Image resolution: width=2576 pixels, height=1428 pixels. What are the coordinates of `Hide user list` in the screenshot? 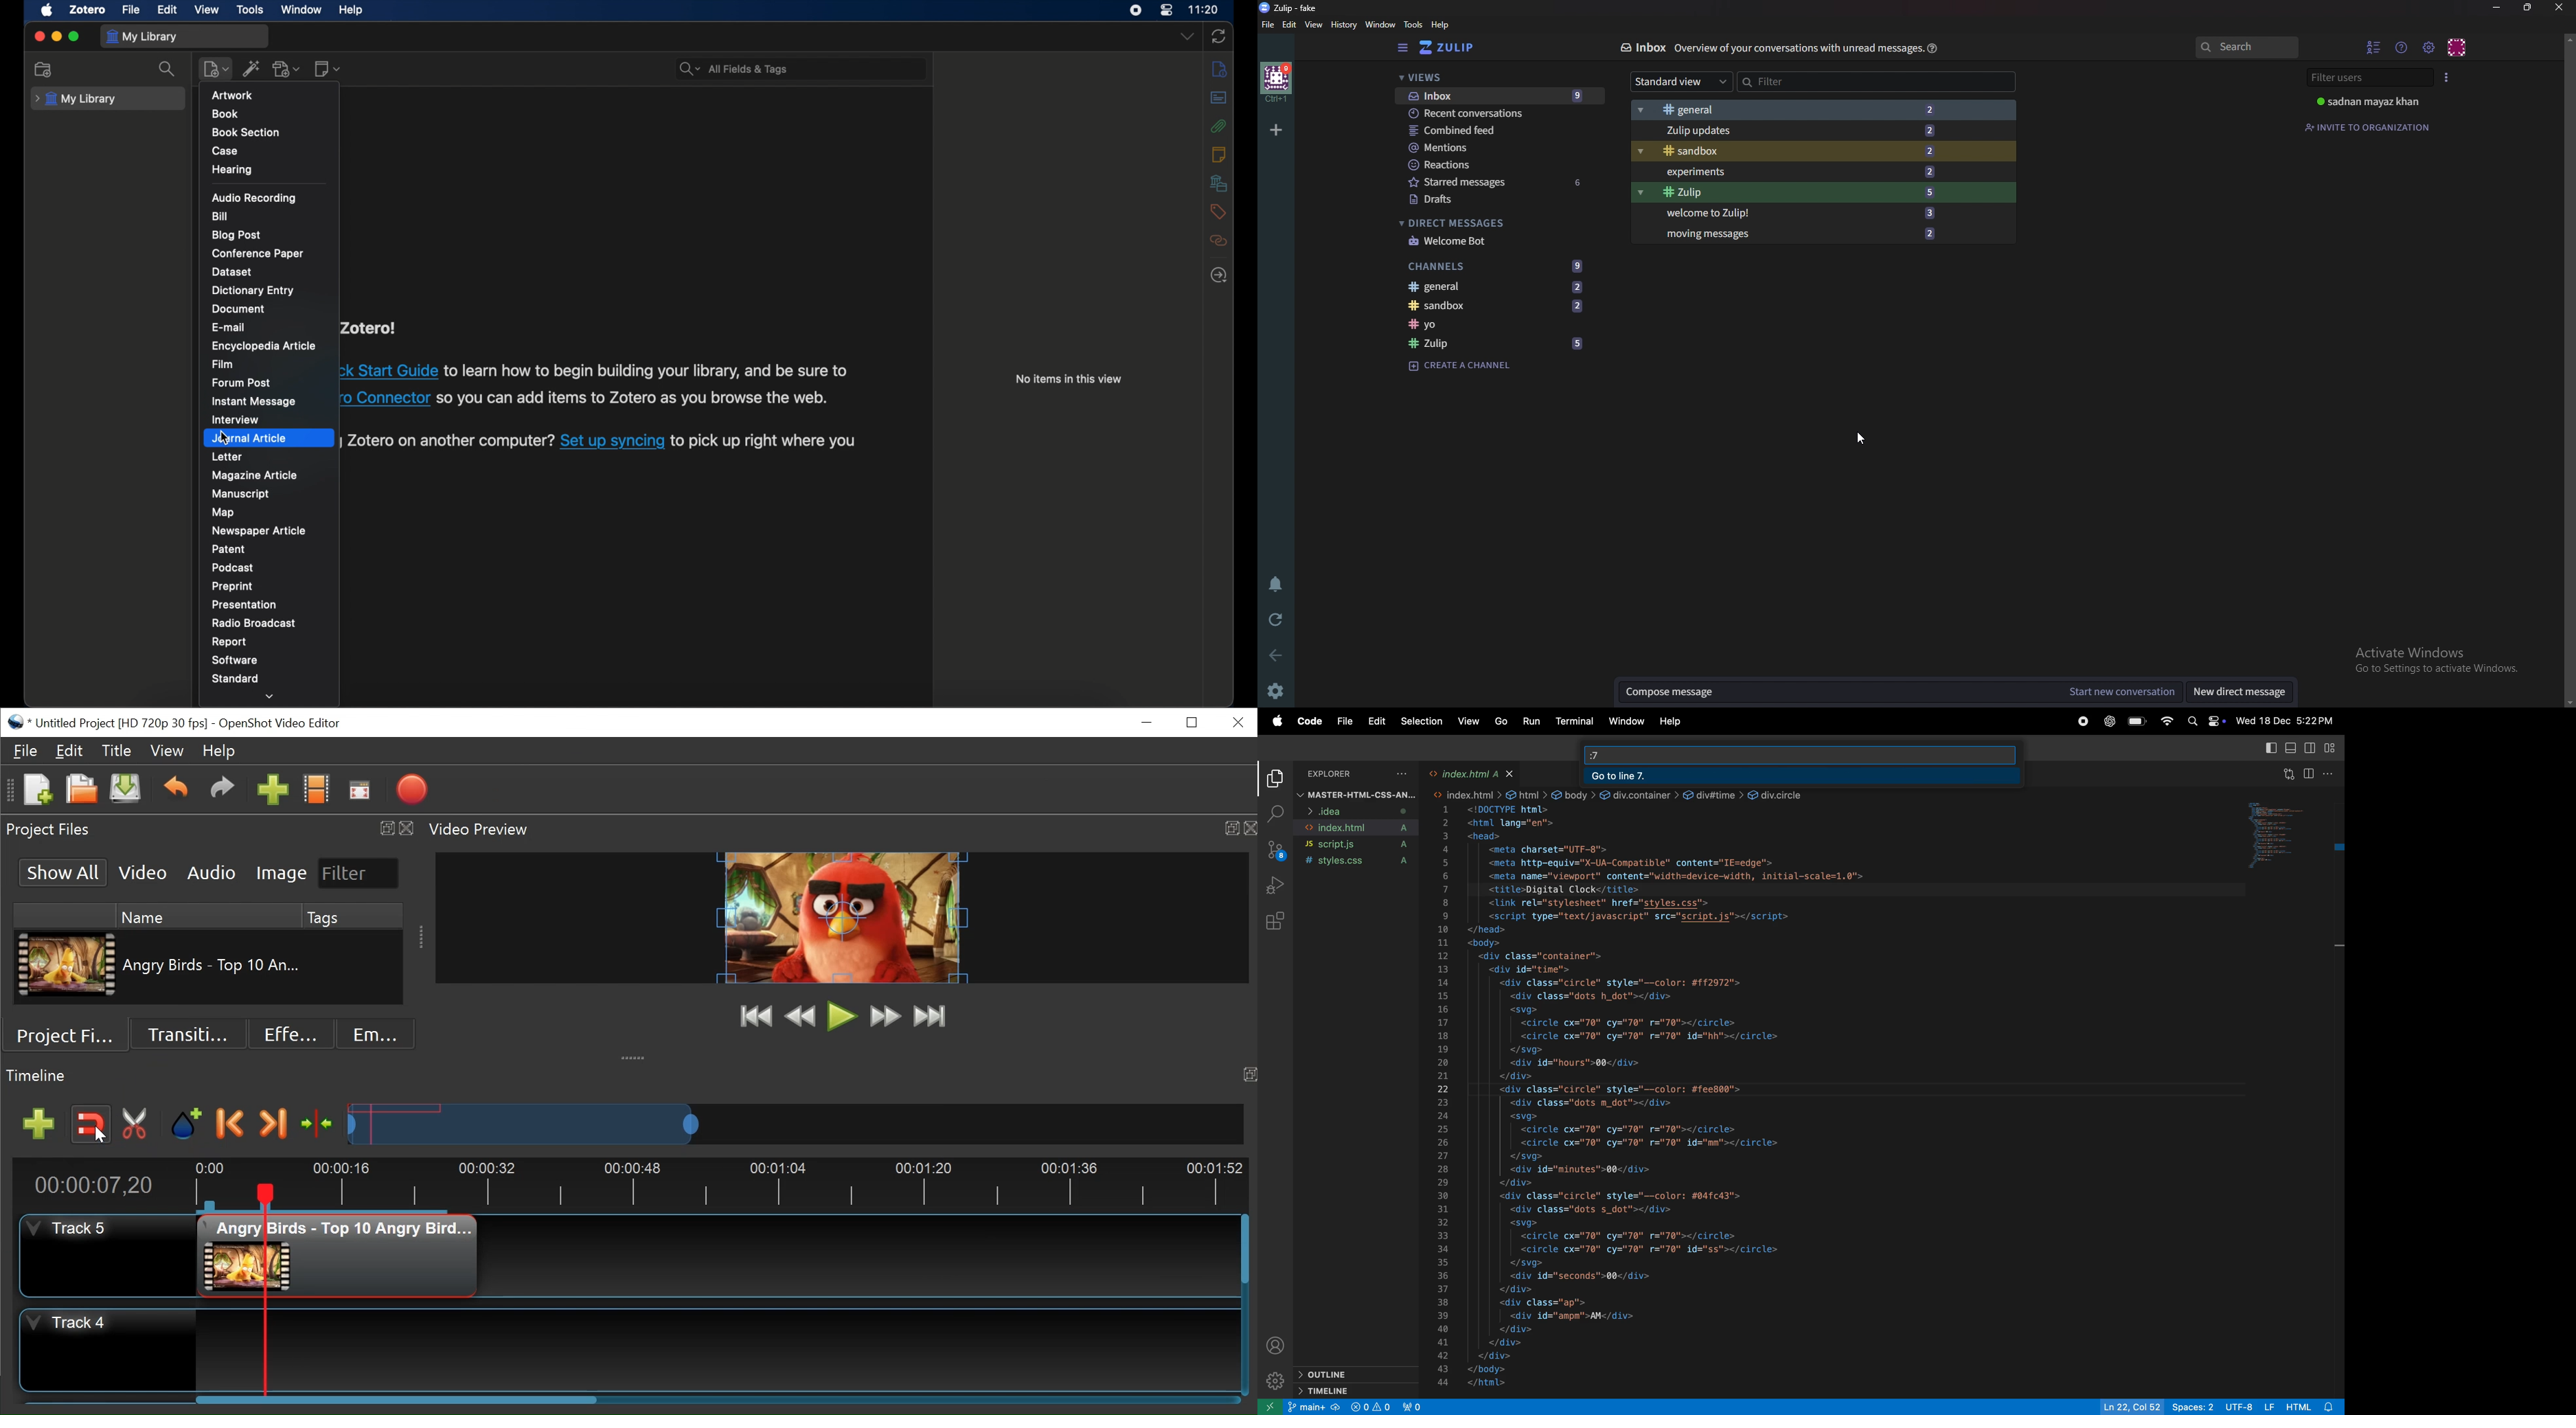 It's located at (2374, 46).